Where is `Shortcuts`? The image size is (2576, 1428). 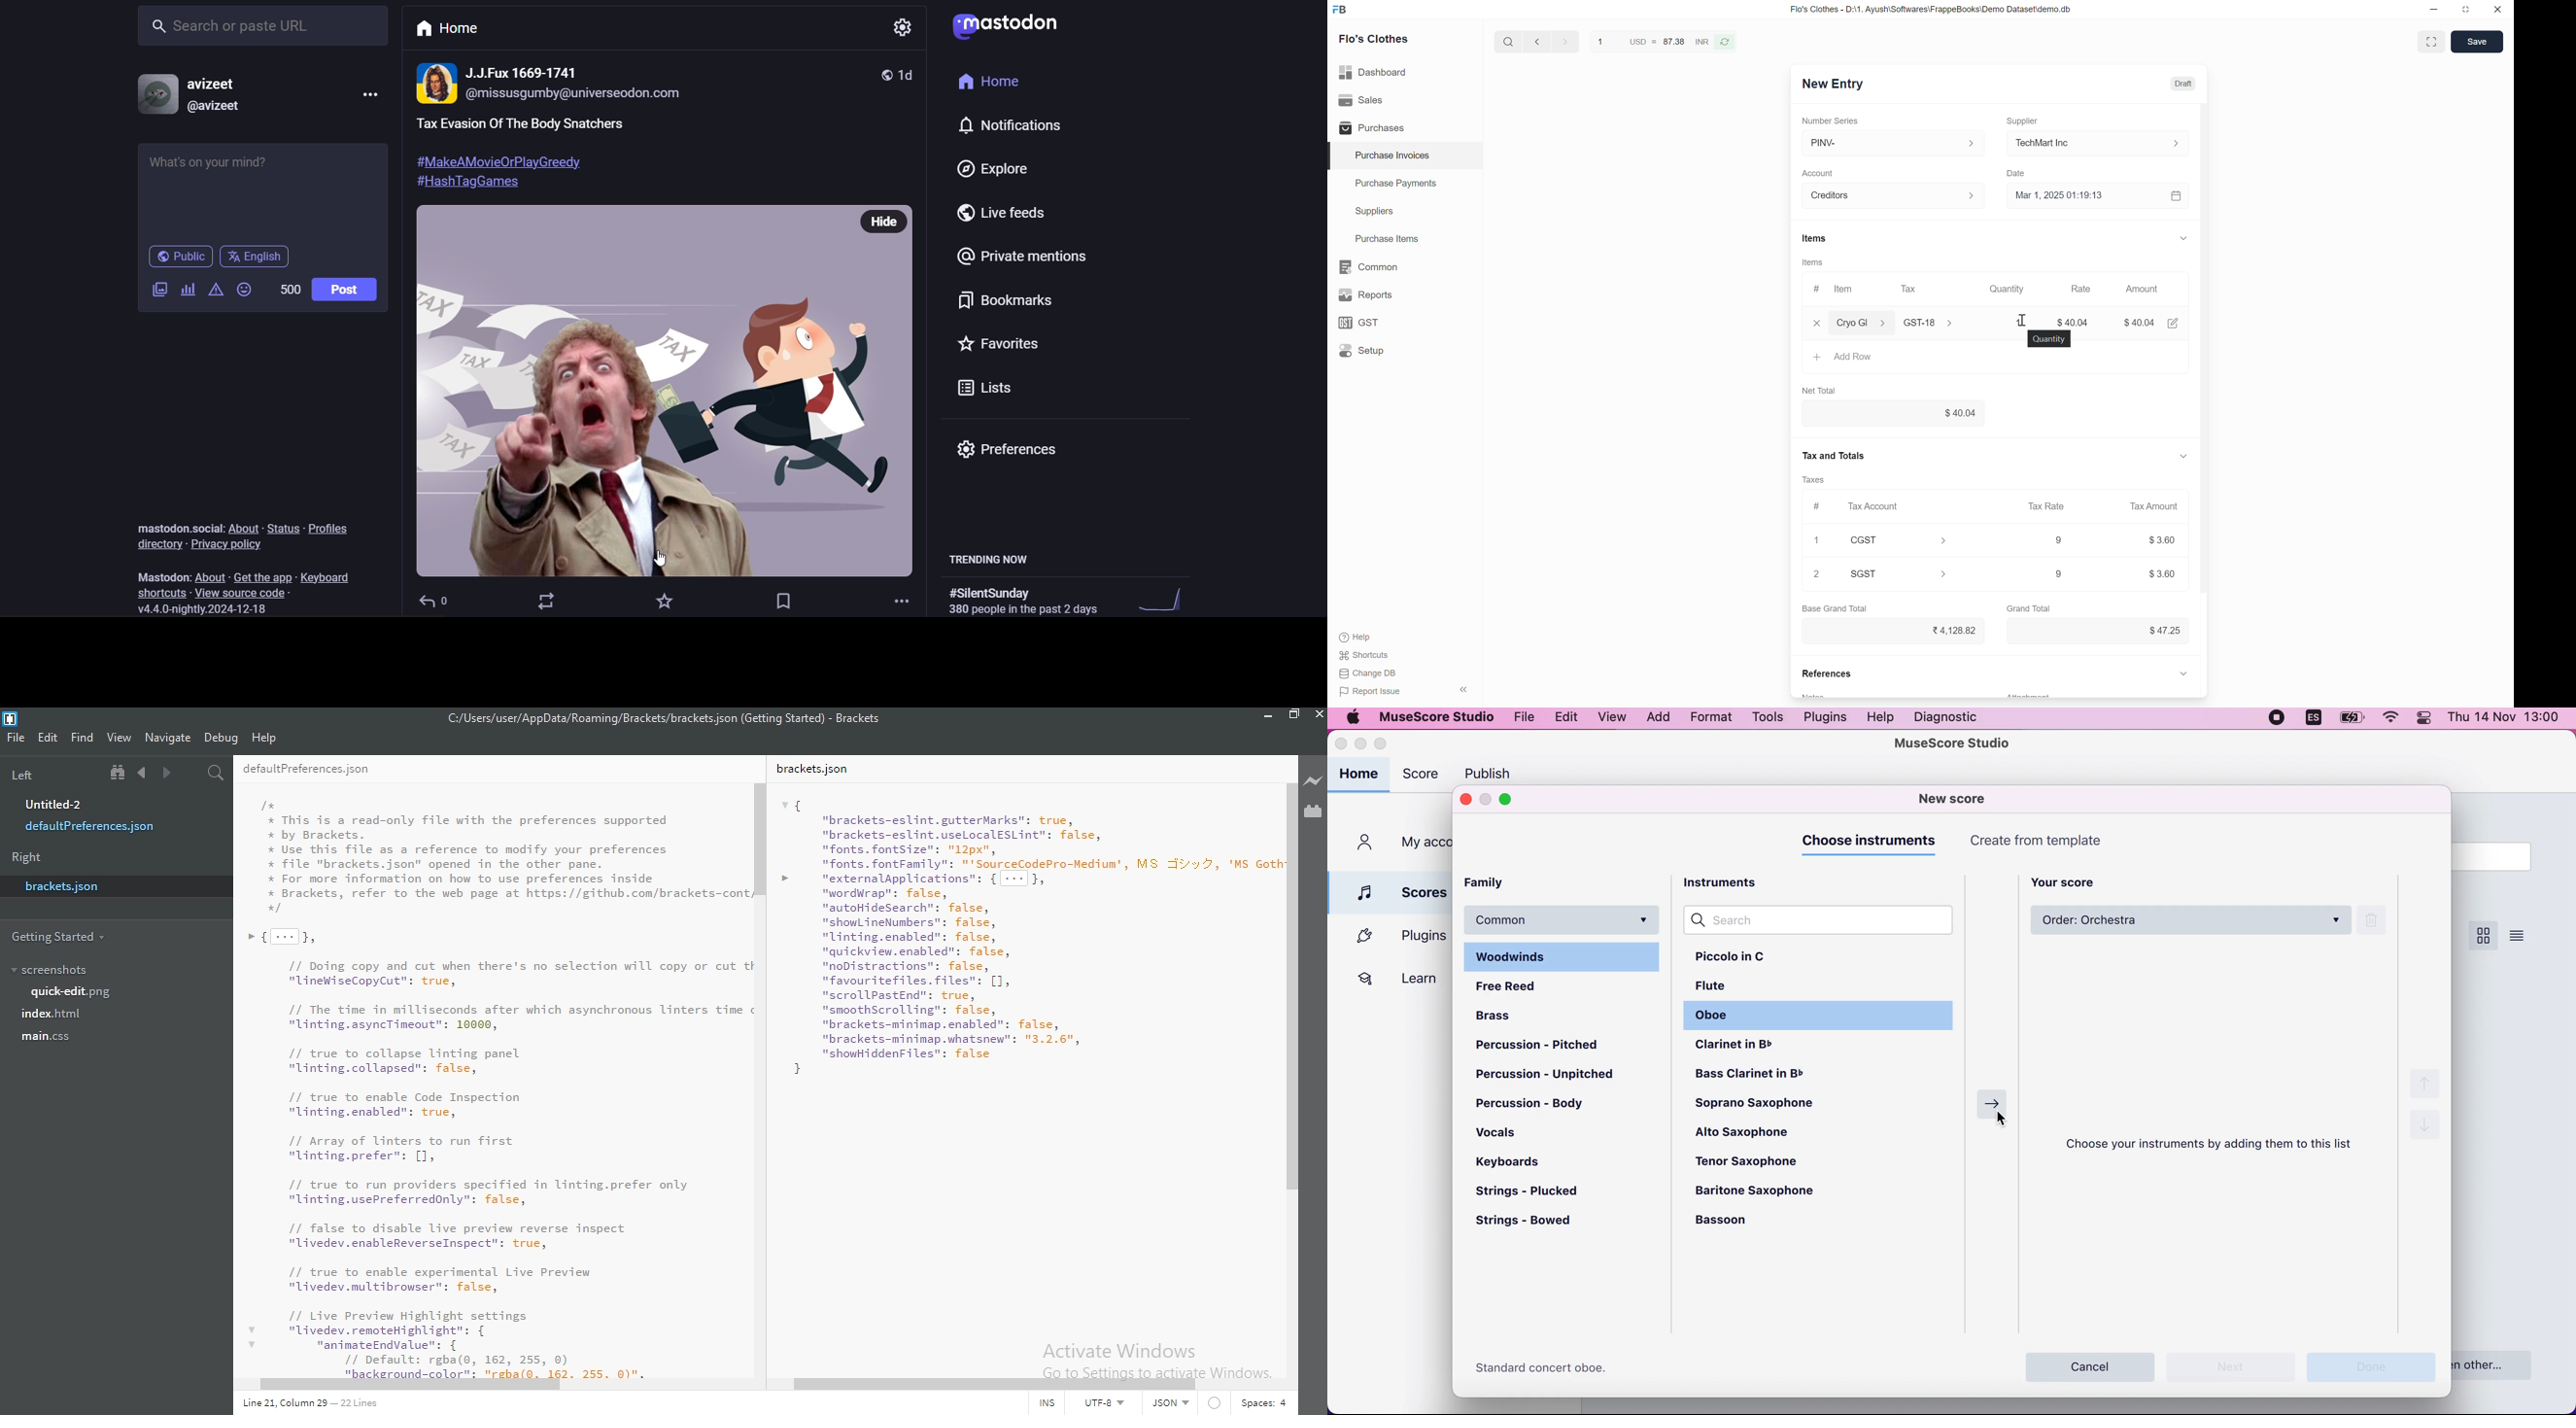 Shortcuts is located at coordinates (1365, 657).